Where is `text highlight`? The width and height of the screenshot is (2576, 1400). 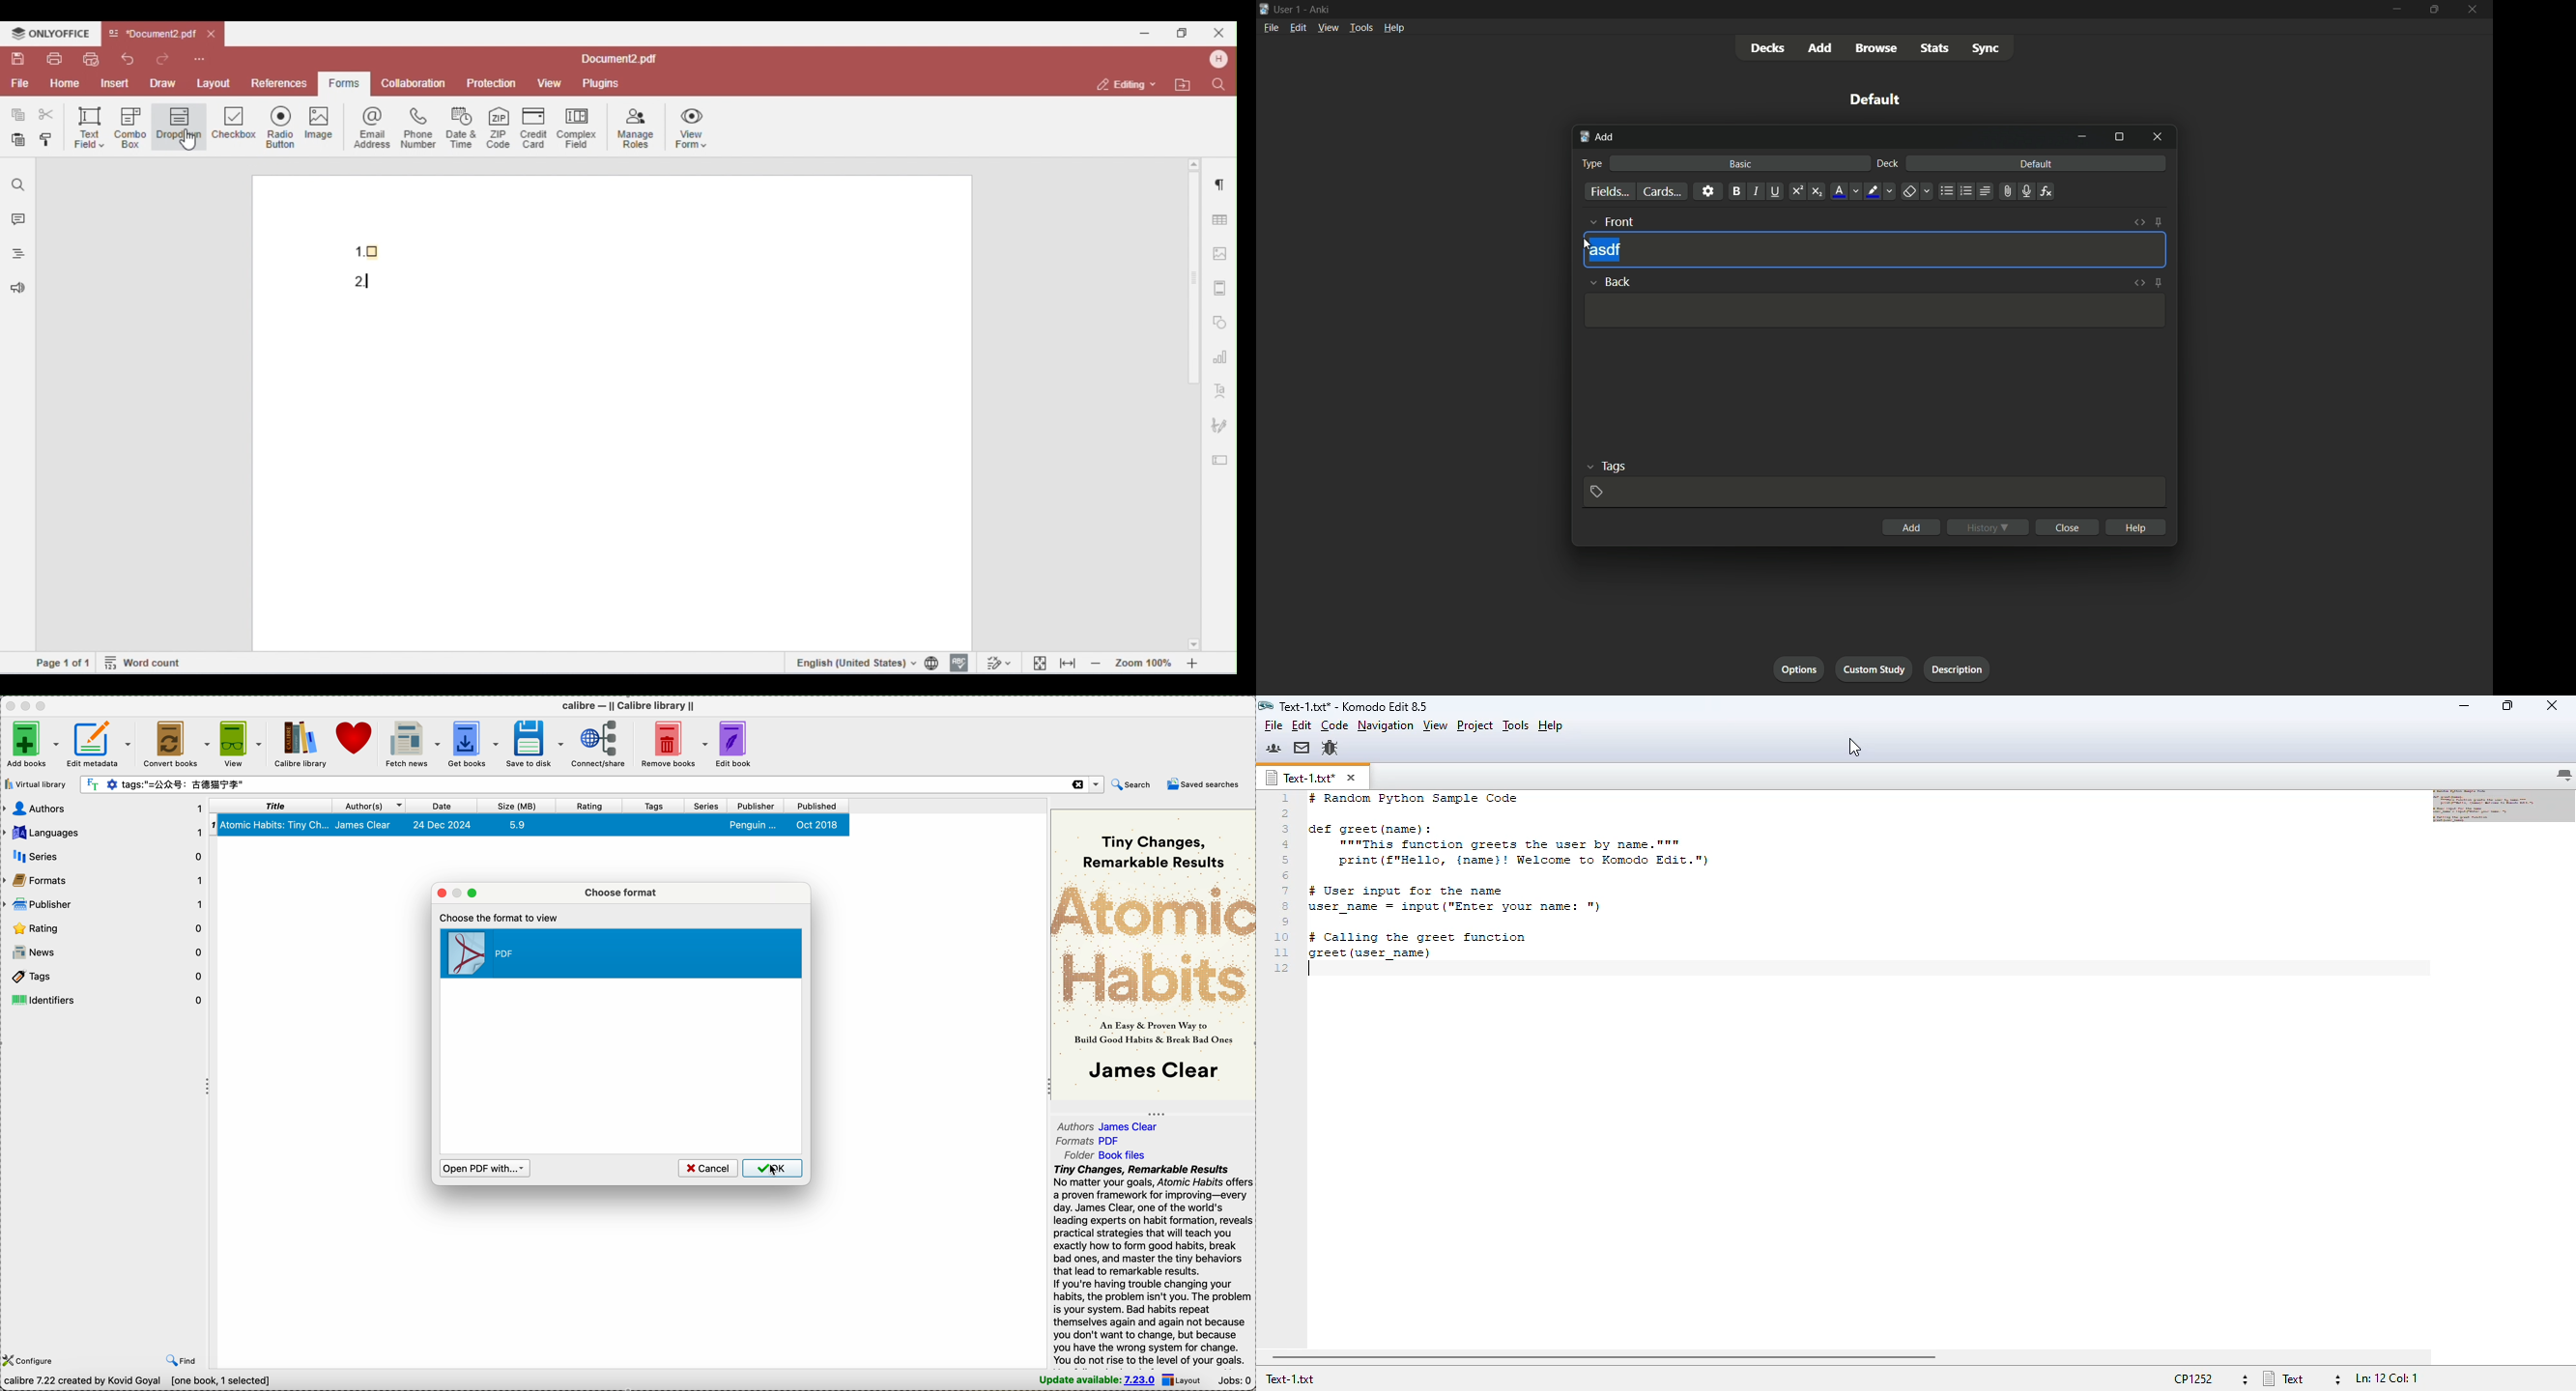
text highlight is located at coordinates (1878, 191).